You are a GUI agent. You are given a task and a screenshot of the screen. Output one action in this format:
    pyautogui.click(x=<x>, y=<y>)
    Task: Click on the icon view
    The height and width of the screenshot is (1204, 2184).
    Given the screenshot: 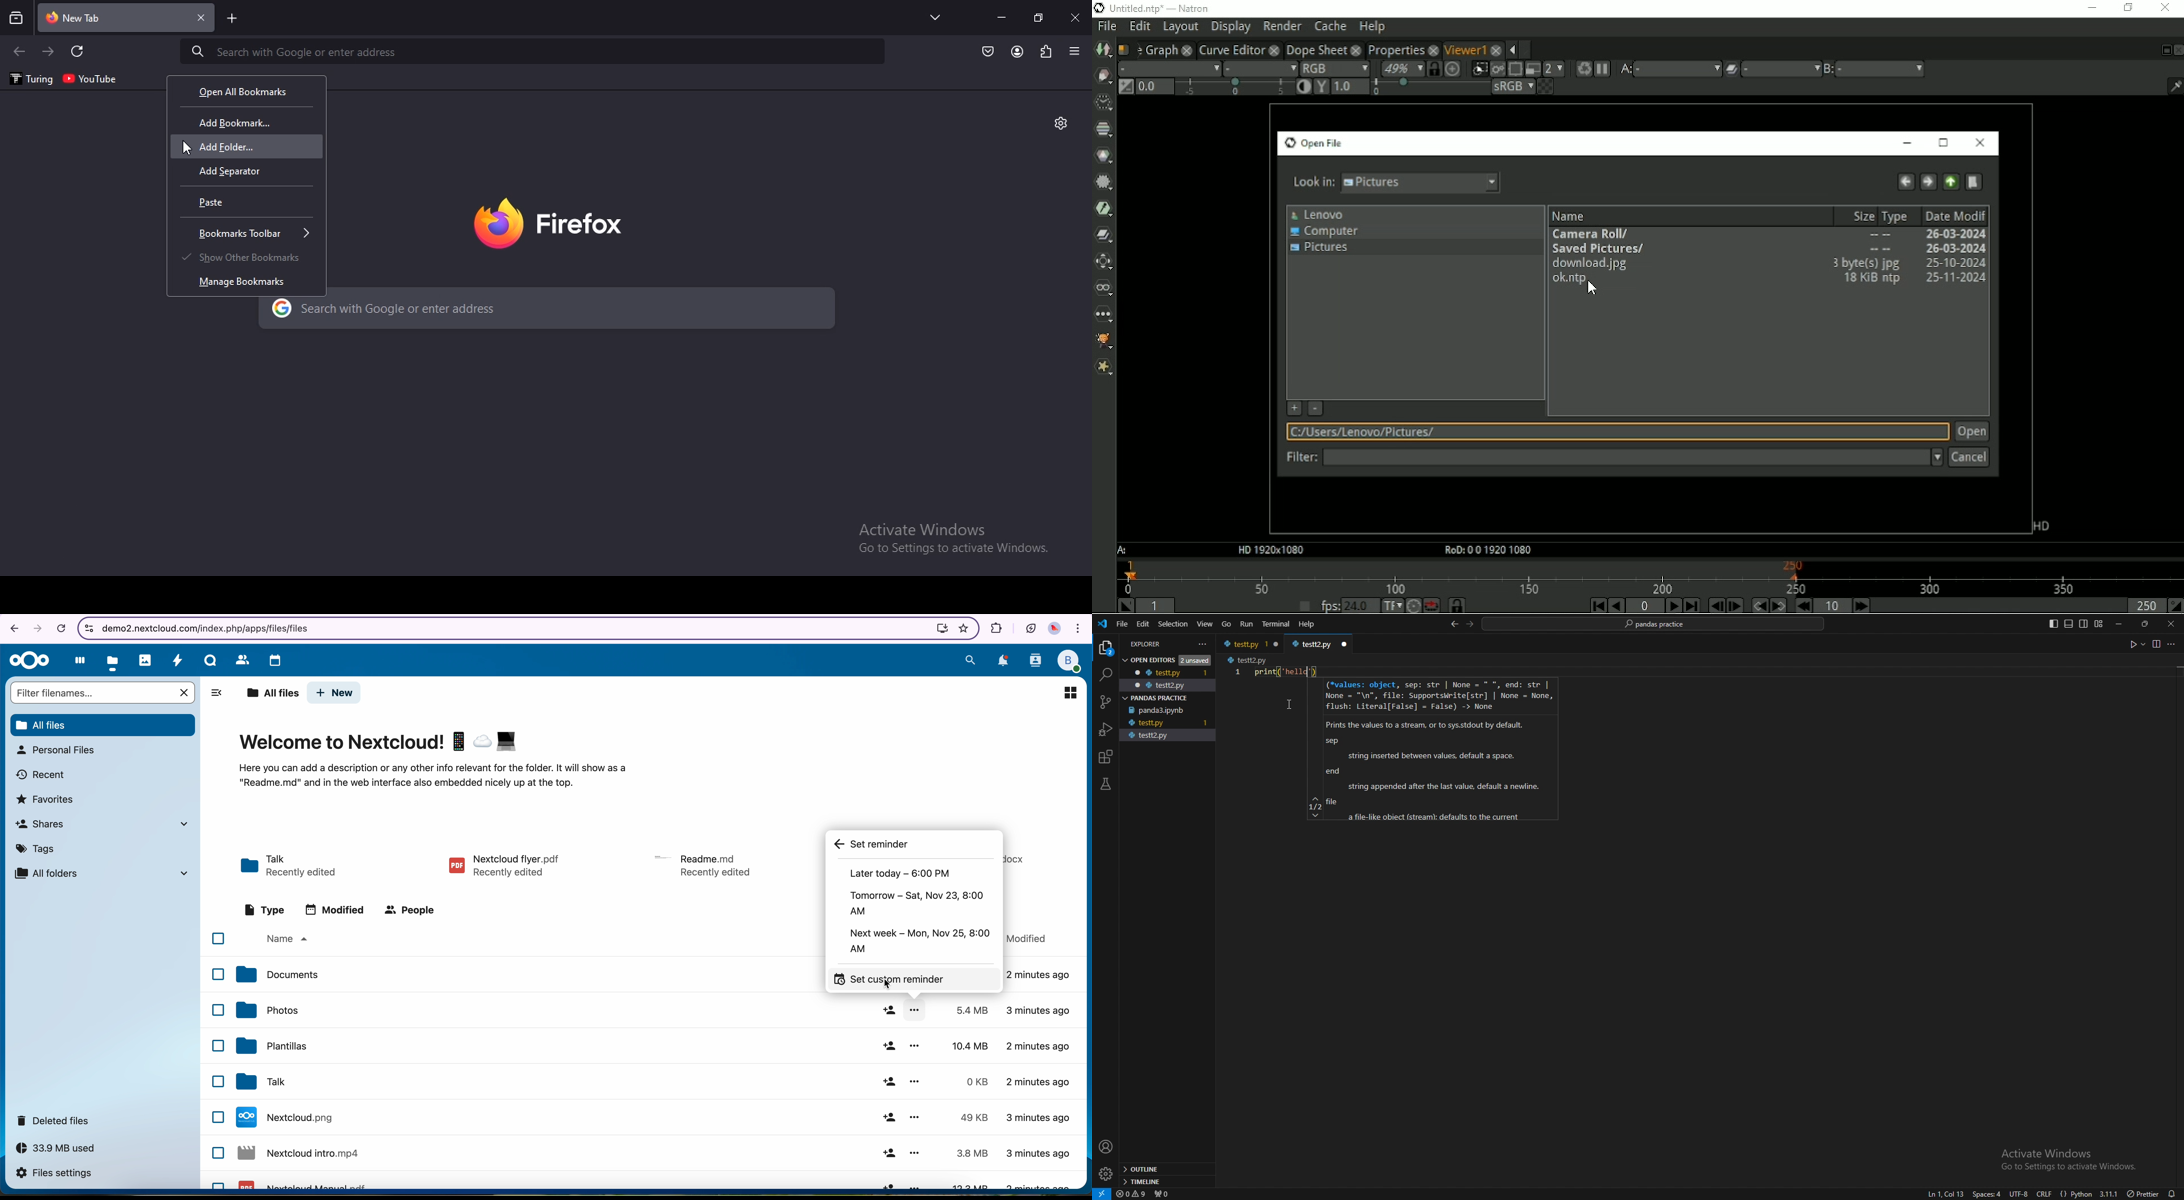 What is the action you would take?
    pyautogui.click(x=1069, y=692)
    